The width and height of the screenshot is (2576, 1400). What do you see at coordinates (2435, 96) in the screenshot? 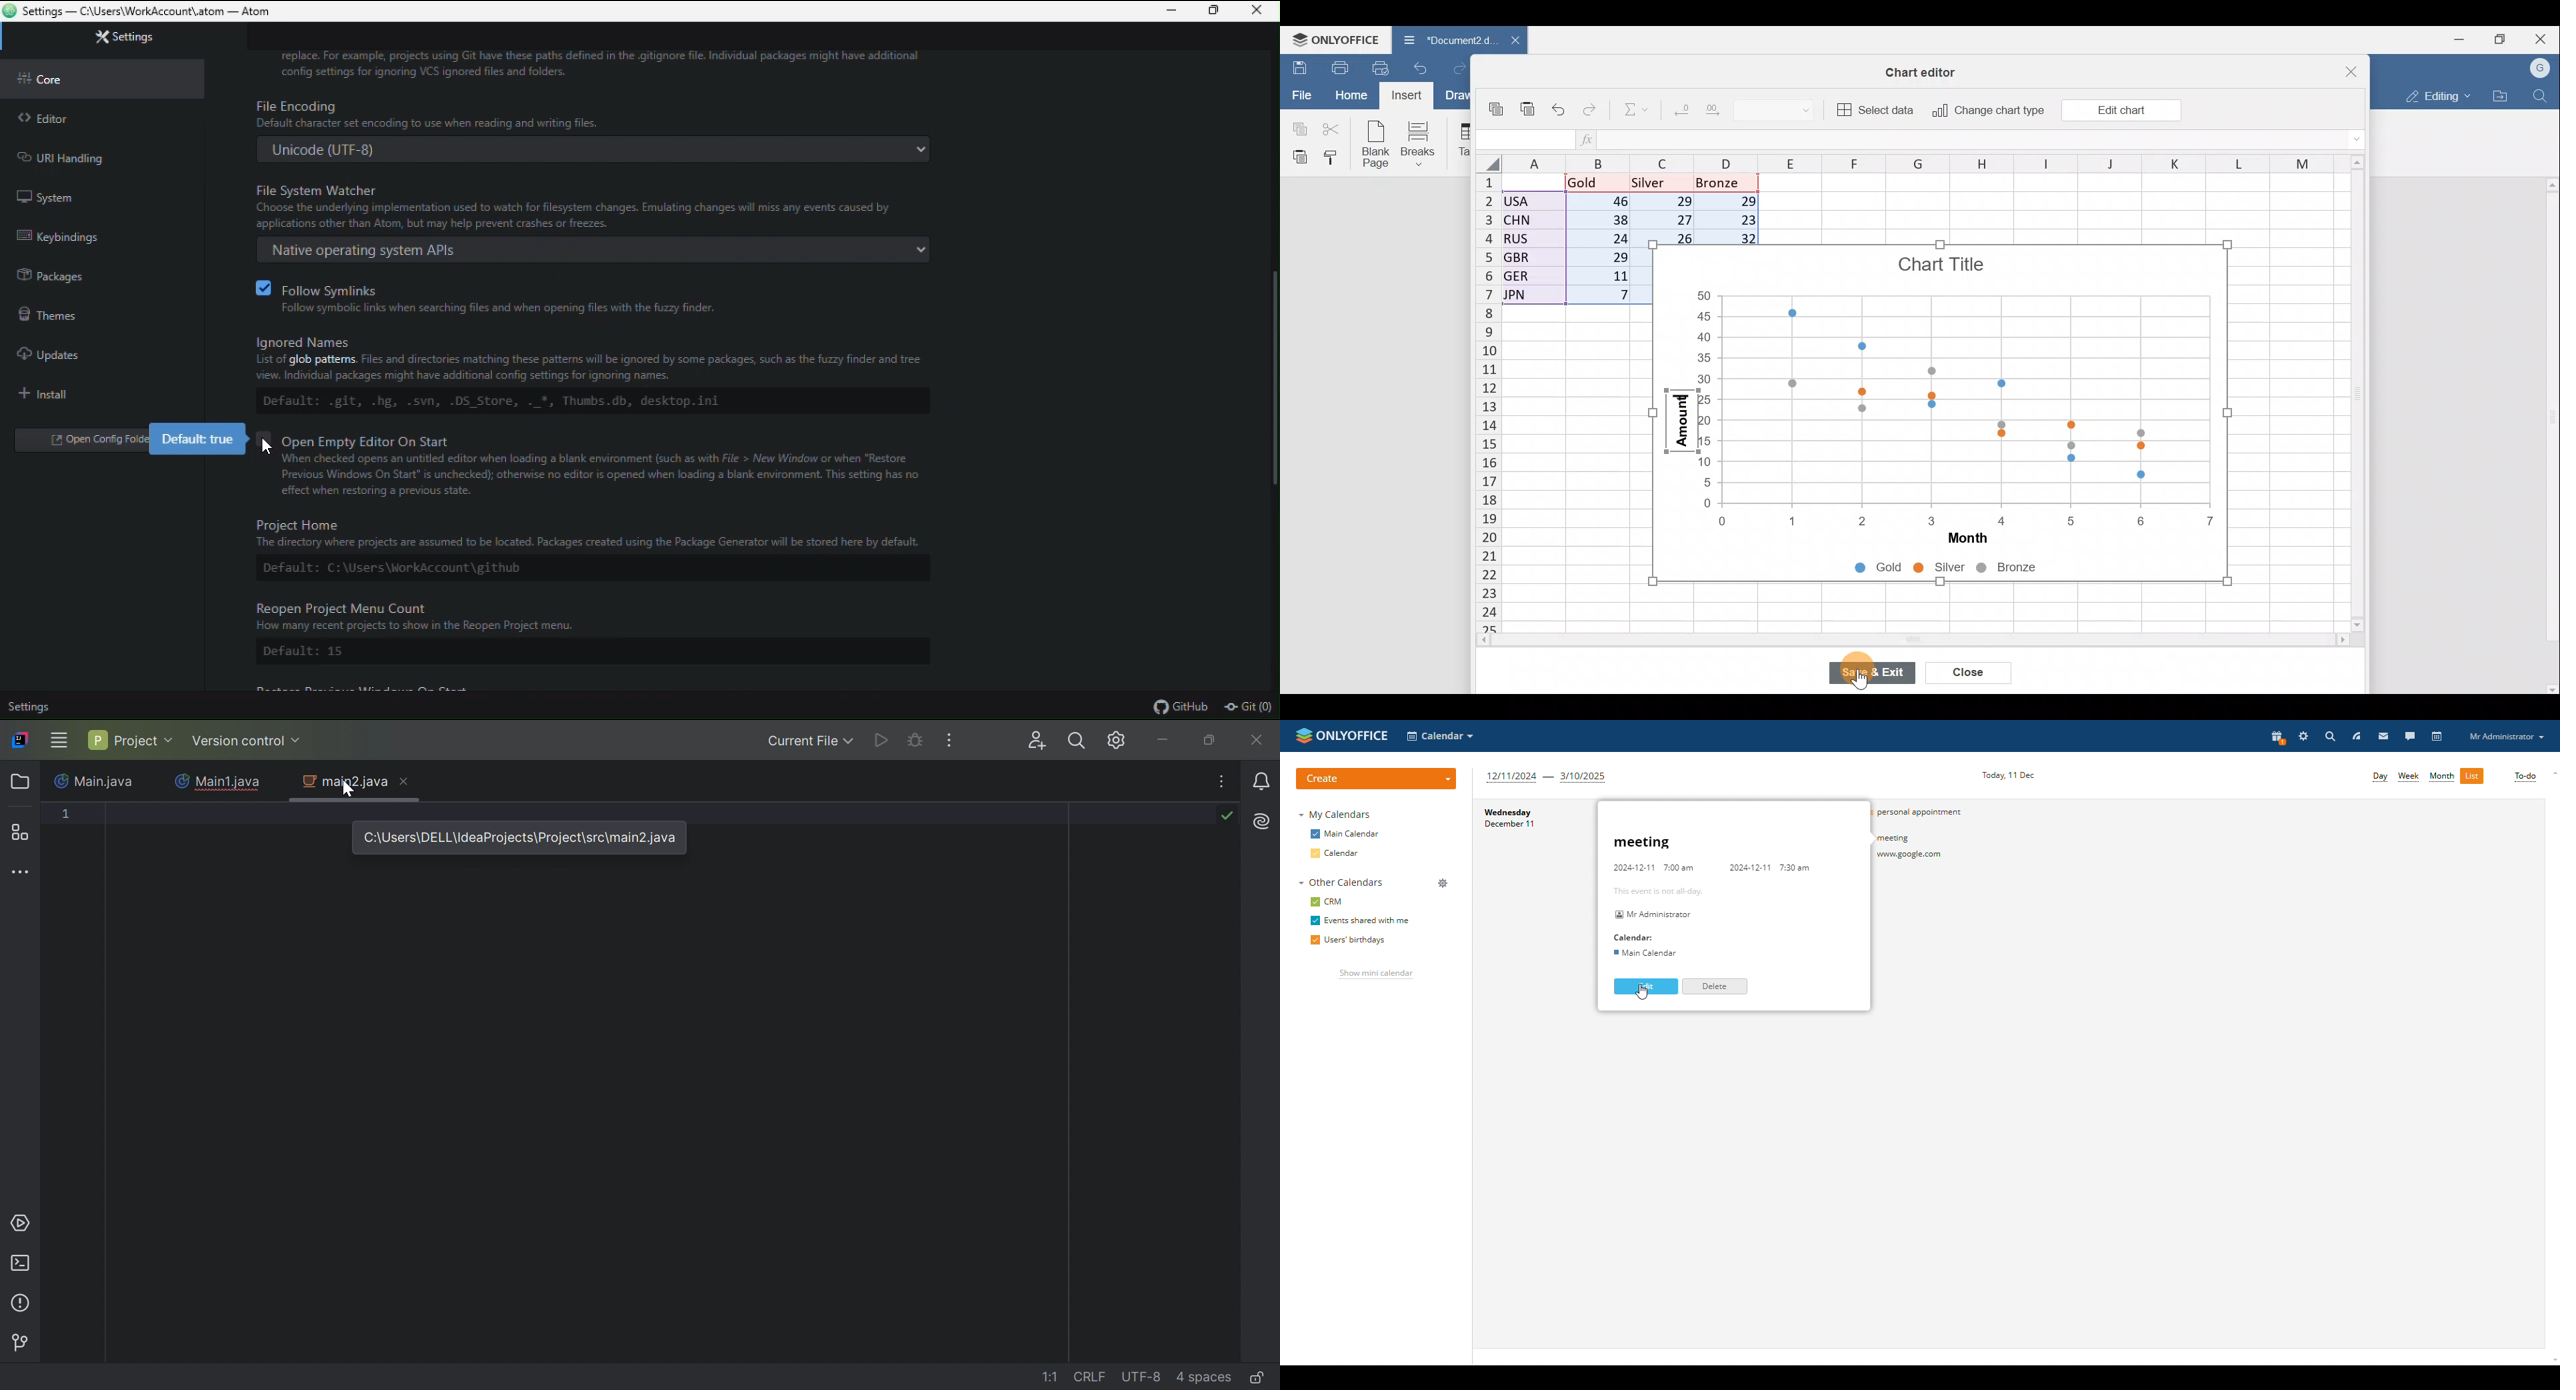
I see `Editing mode` at bounding box center [2435, 96].